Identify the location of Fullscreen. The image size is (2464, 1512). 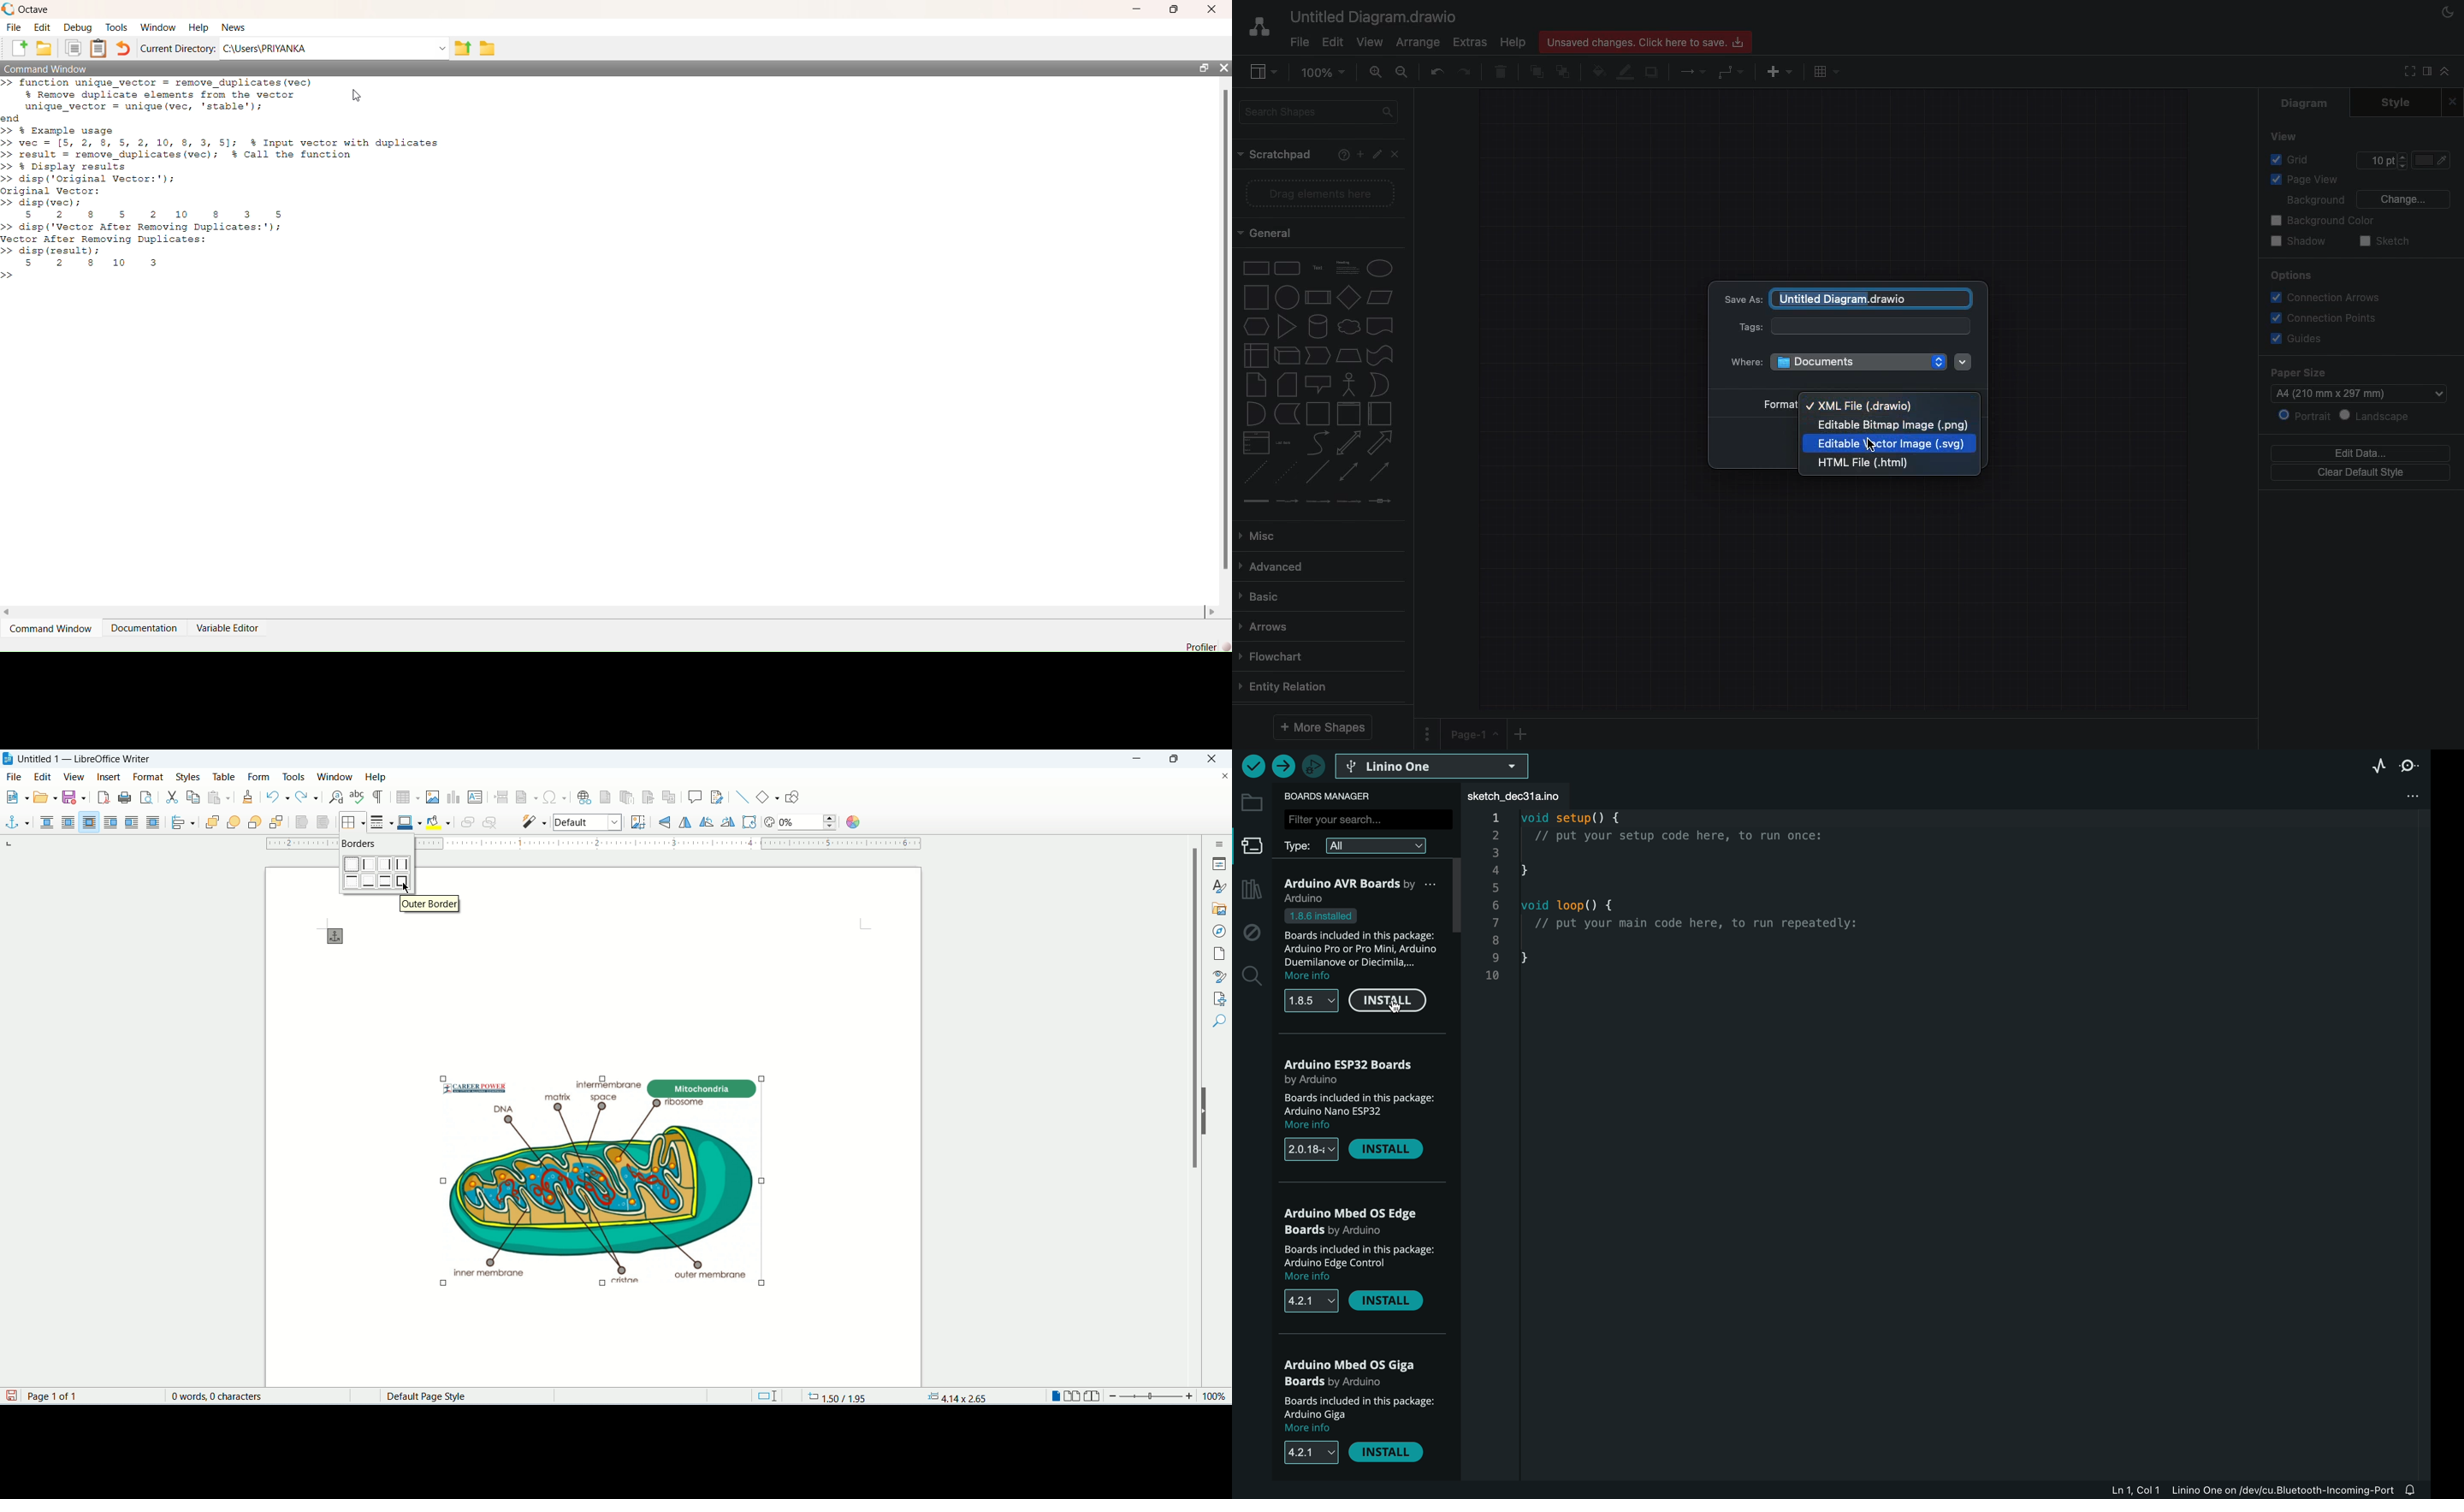
(2407, 73).